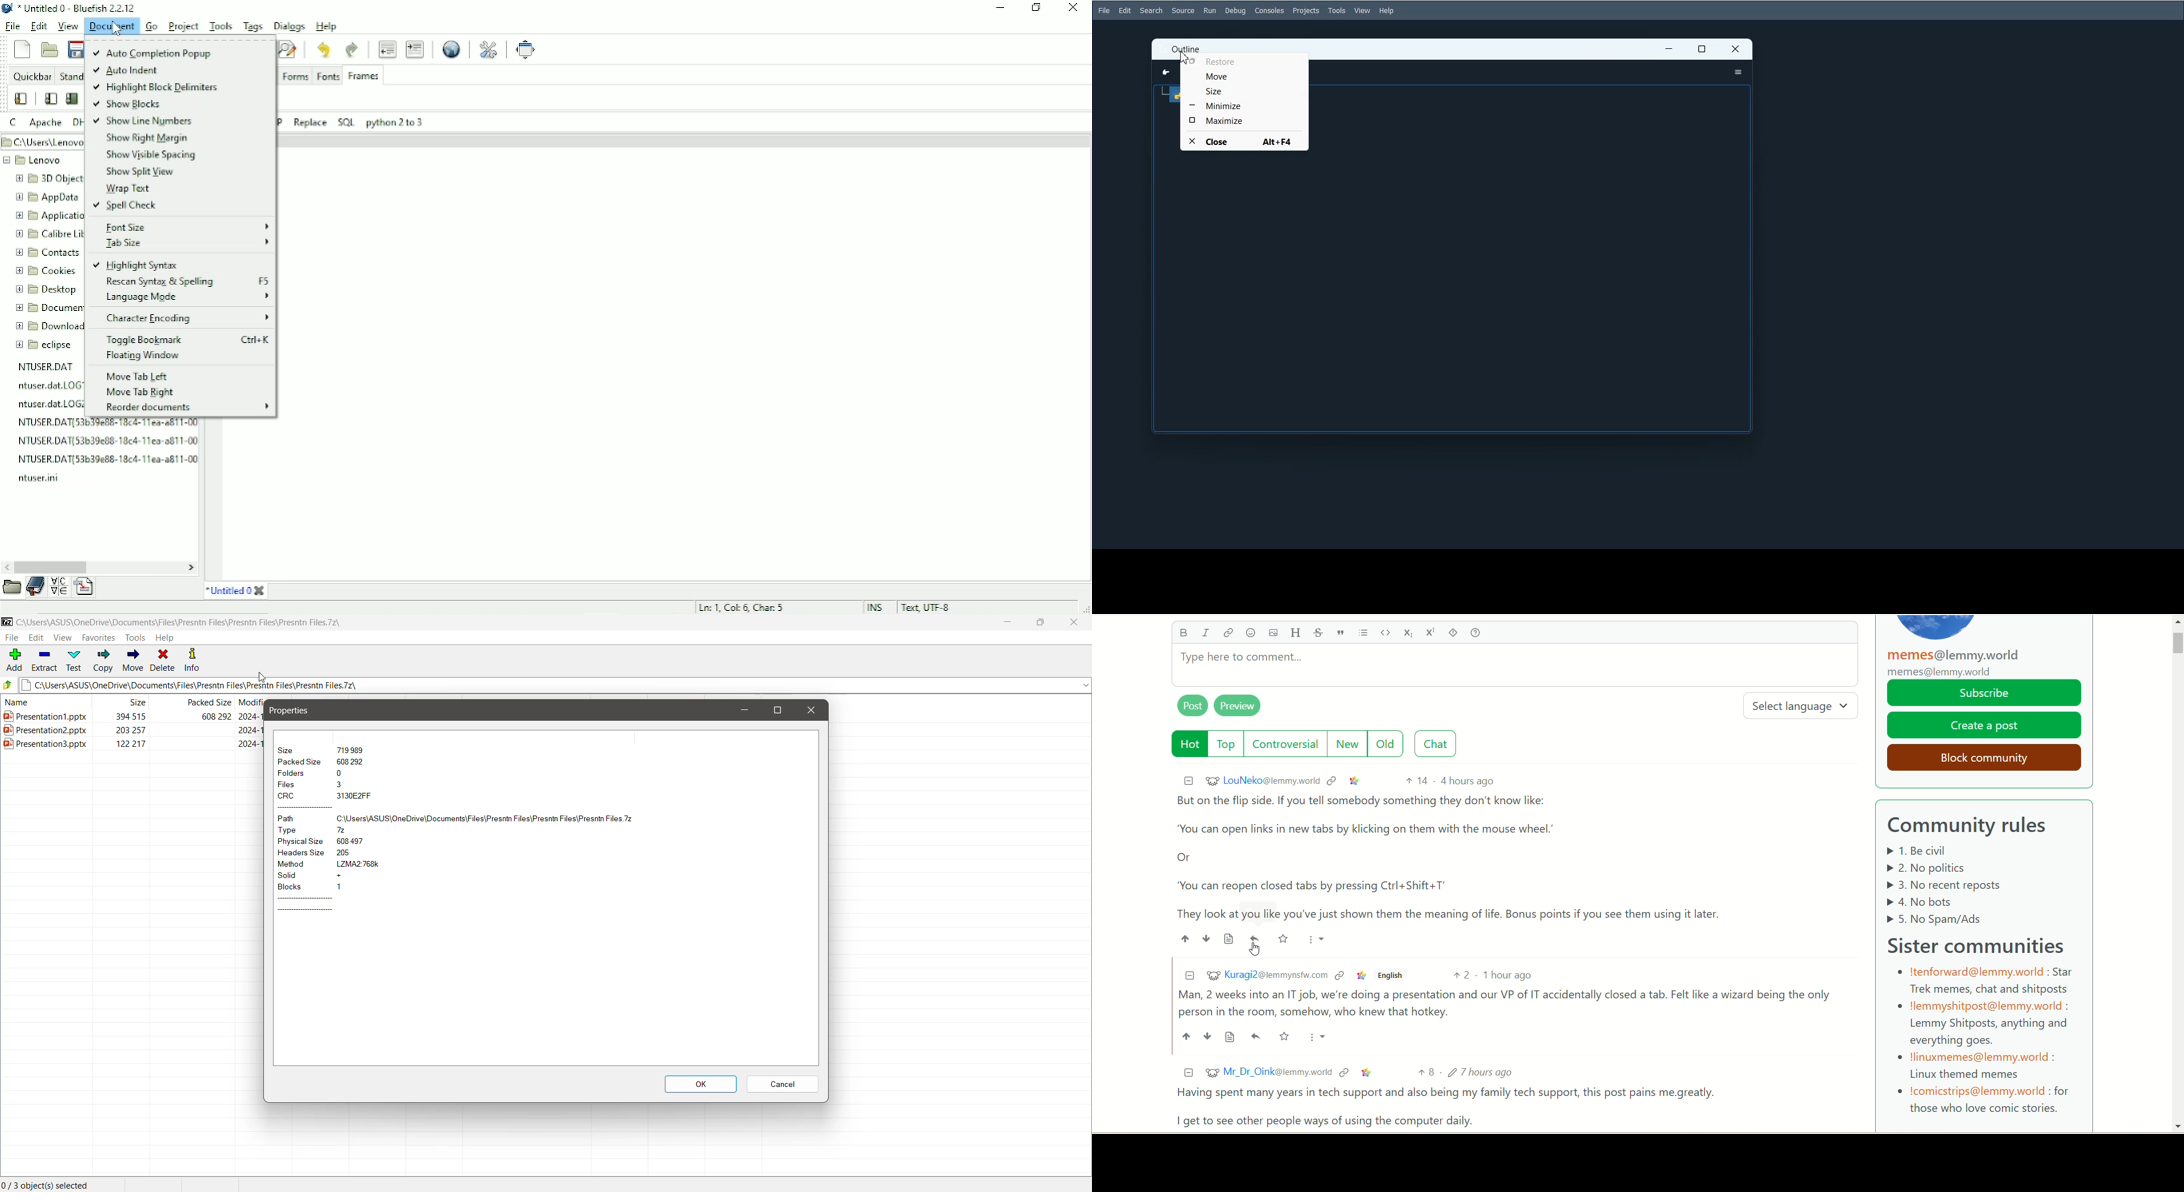 This screenshot has height=1204, width=2184. What do you see at coordinates (208, 717) in the screenshot?
I see `608292` at bounding box center [208, 717].